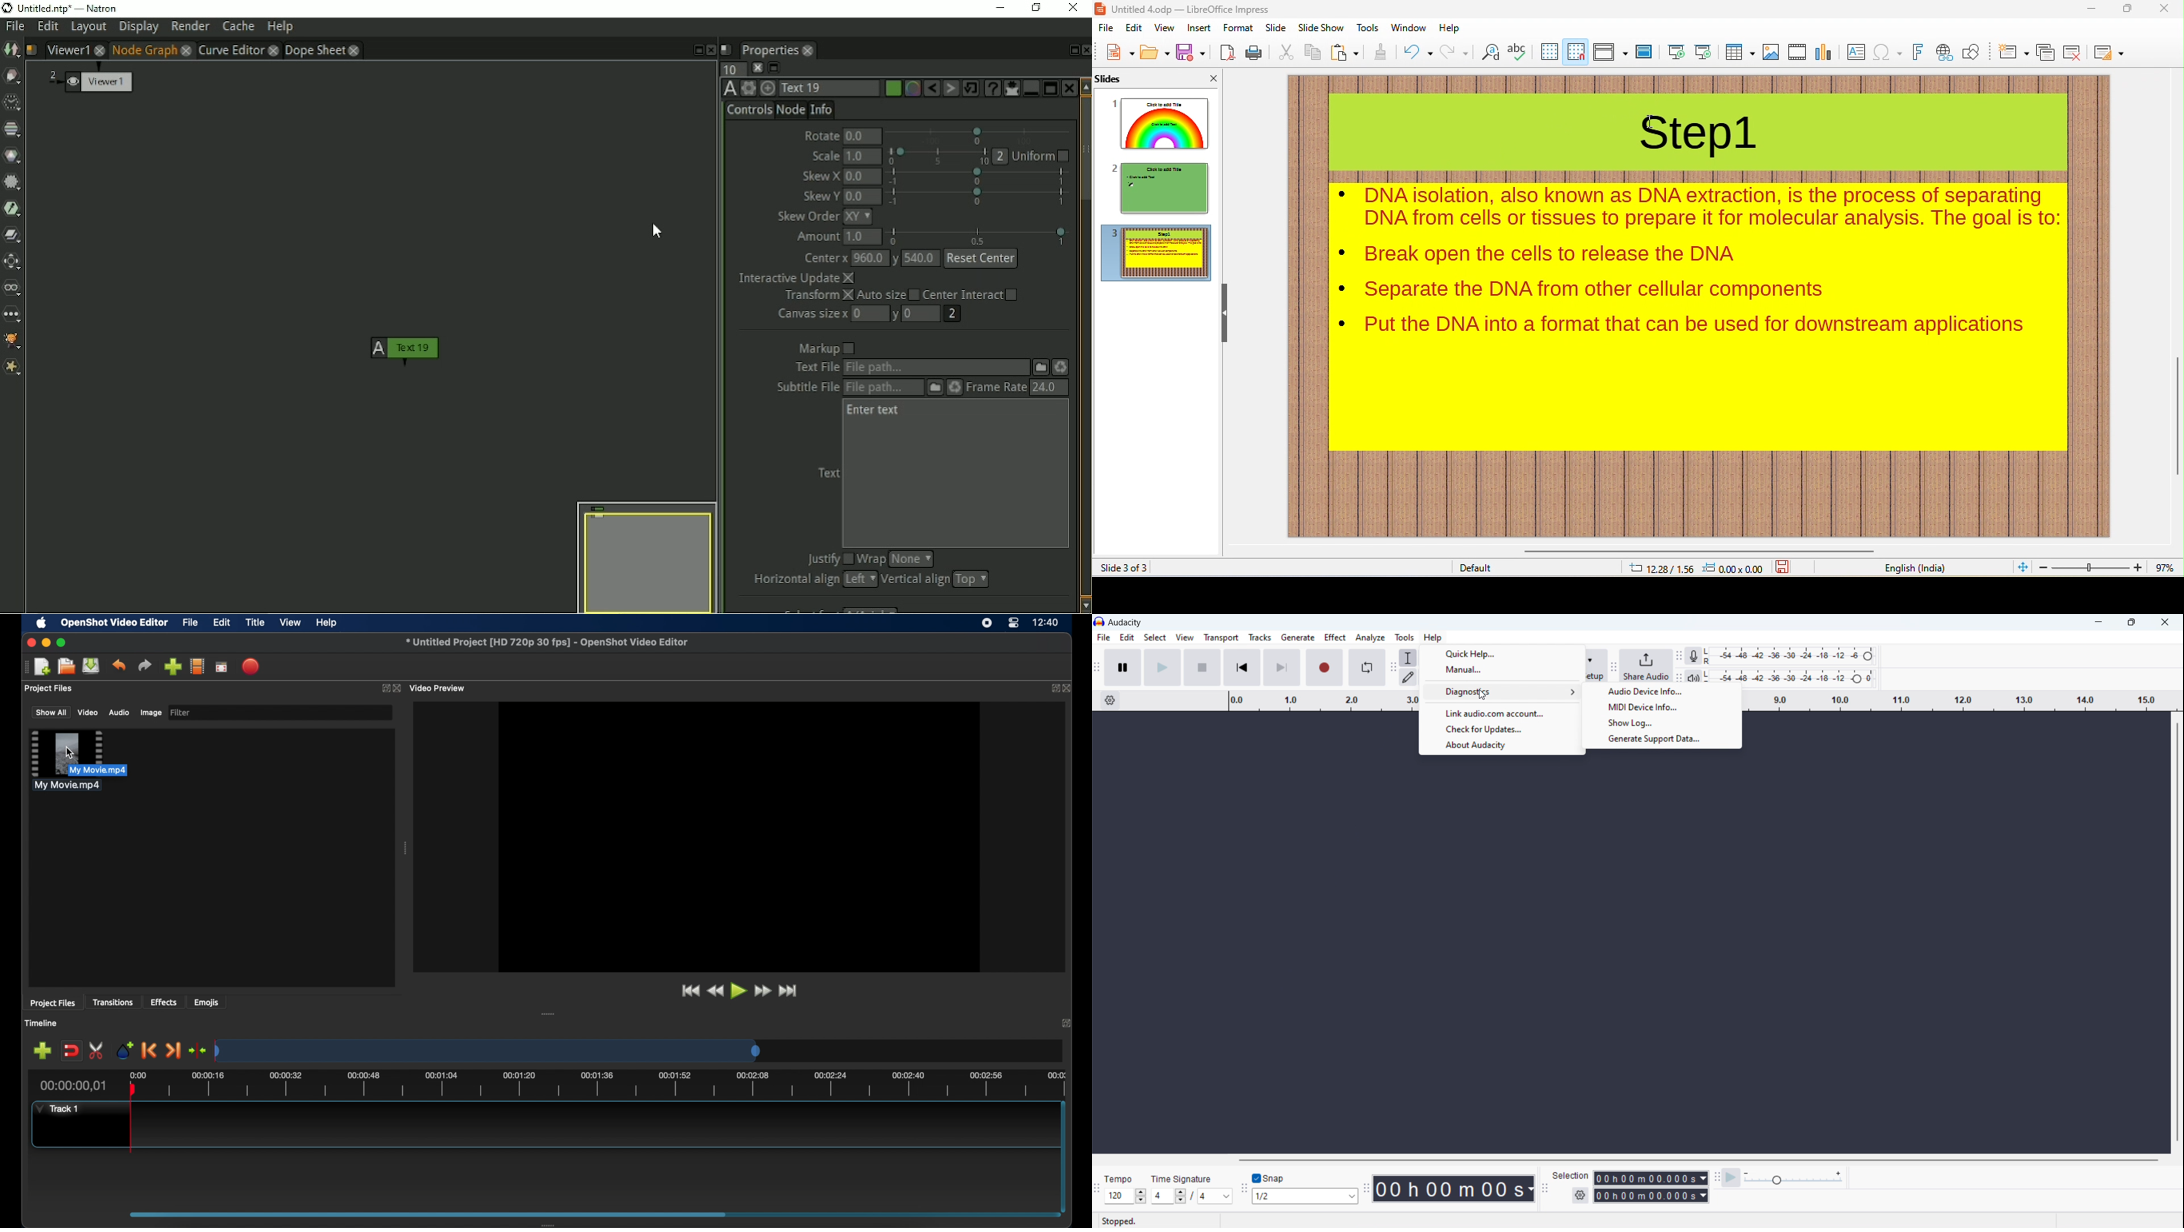 The height and width of the screenshot is (1232, 2184). Describe the element at coordinates (1692, 568) in the screenshot. I see `cursor and object position` at that location.